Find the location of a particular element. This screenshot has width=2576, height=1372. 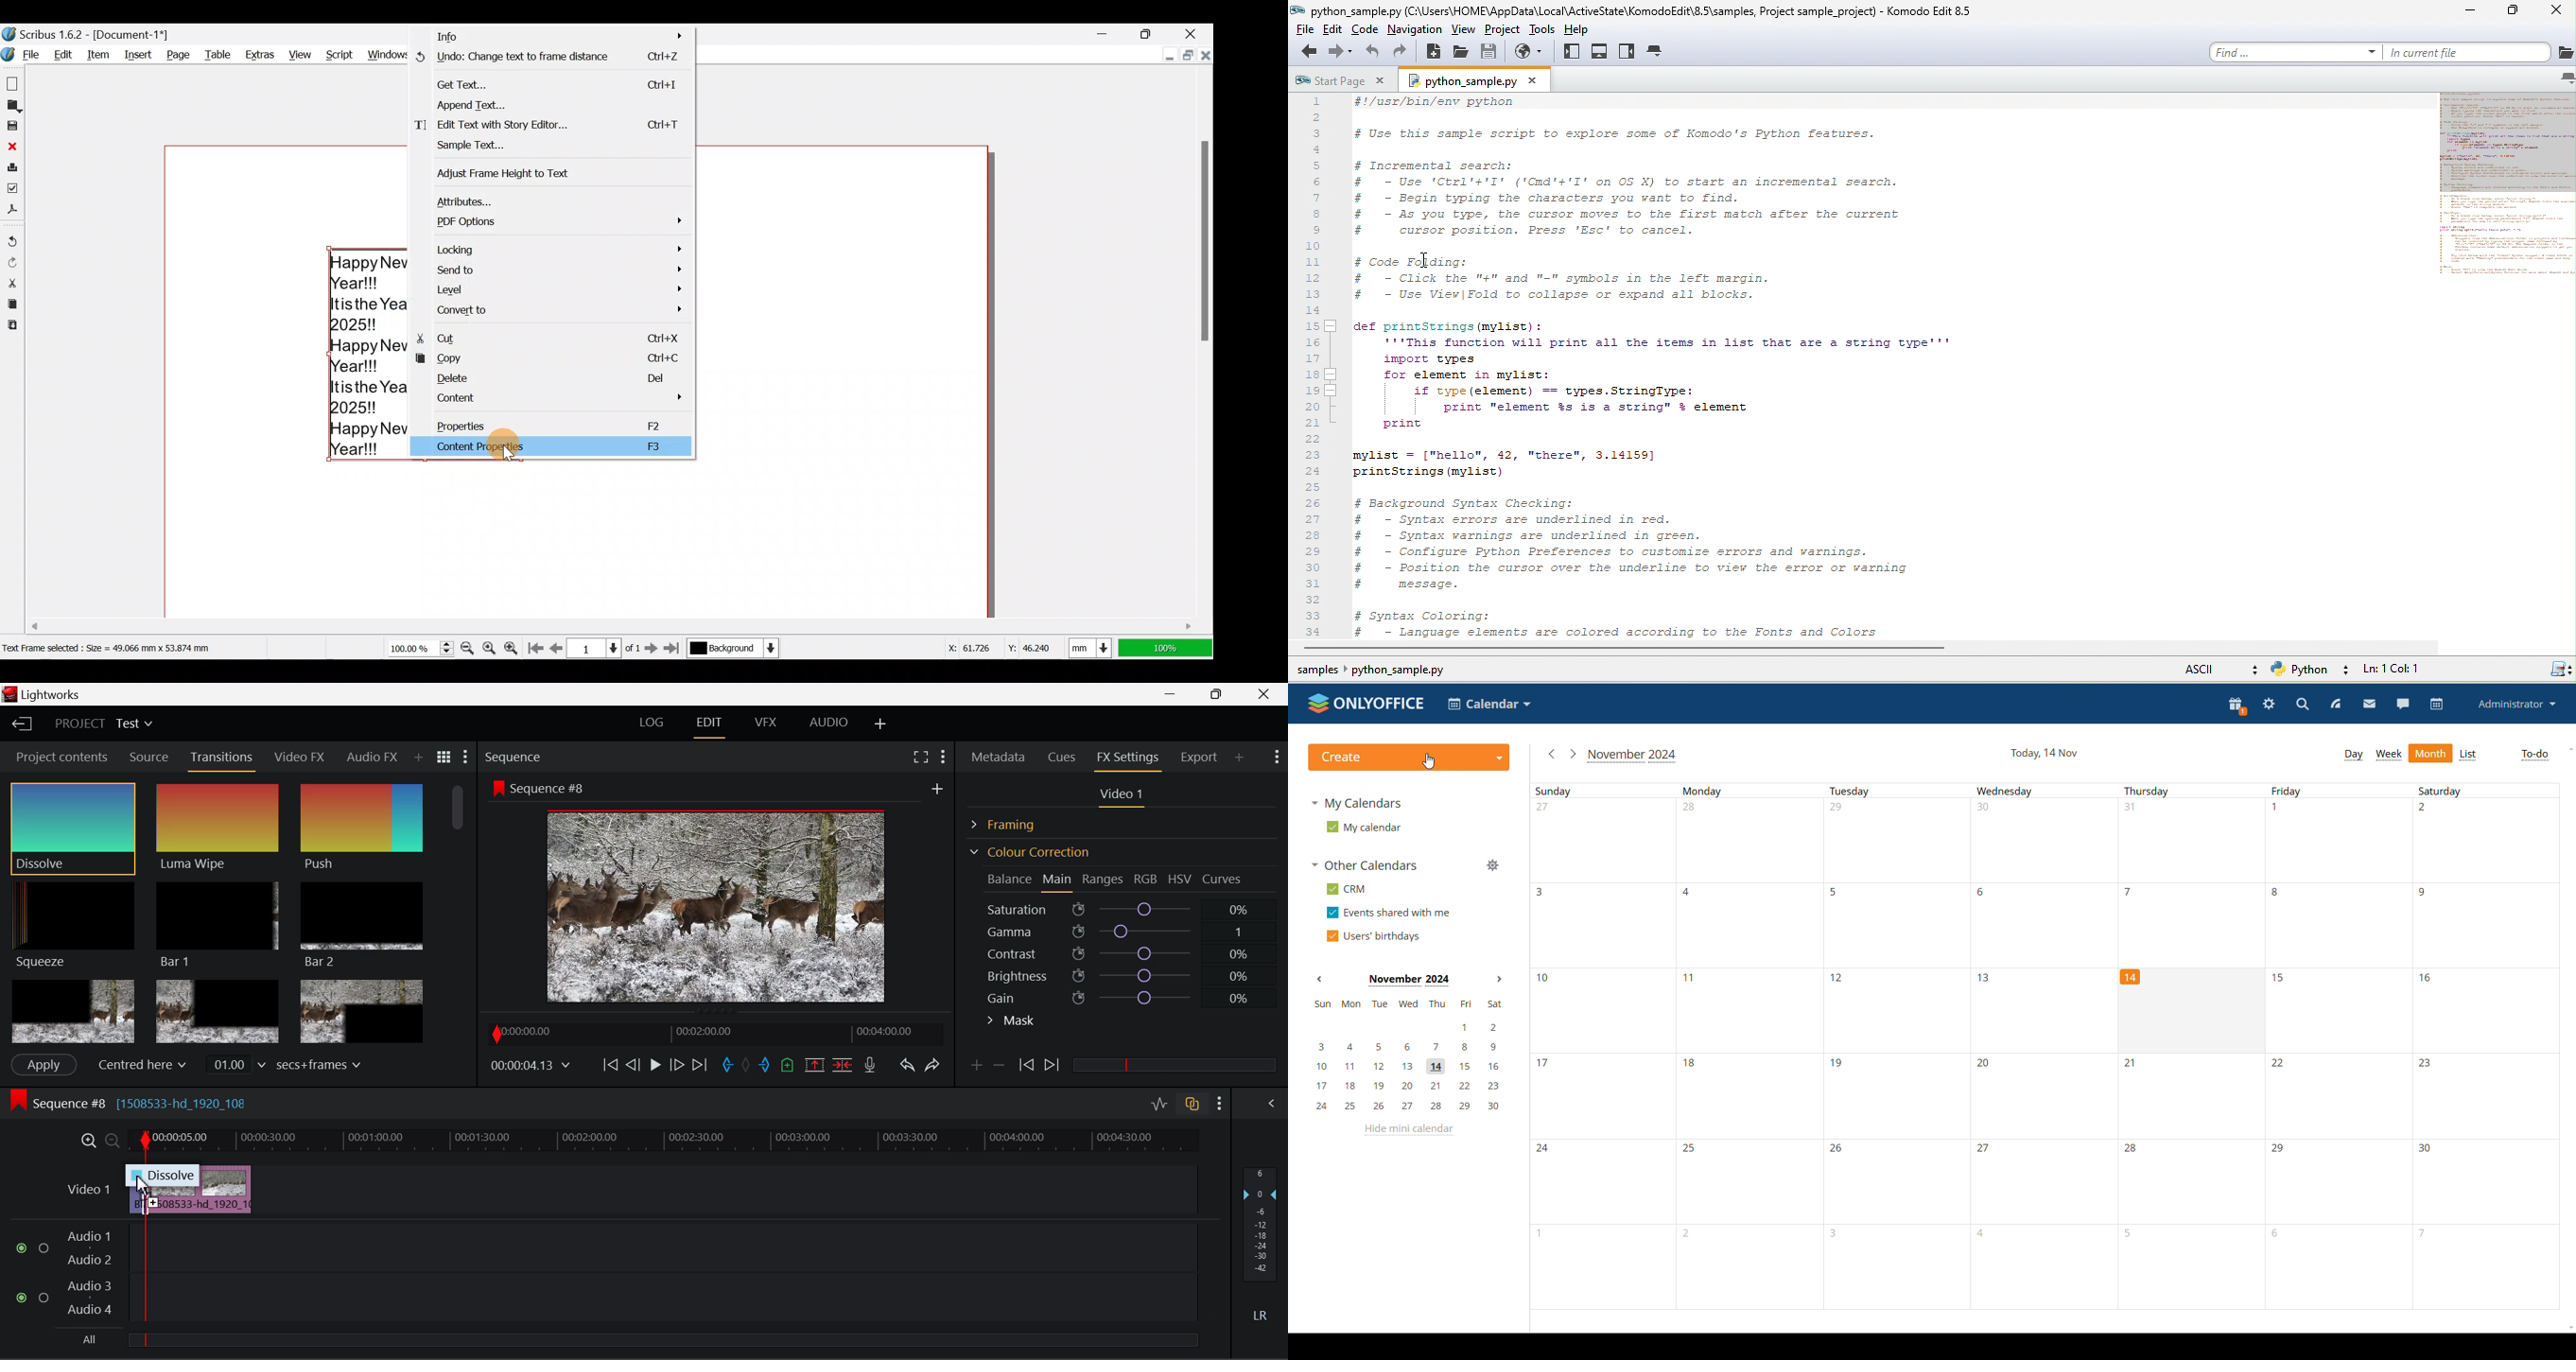

To Start is located at coordinates (609, 1065).